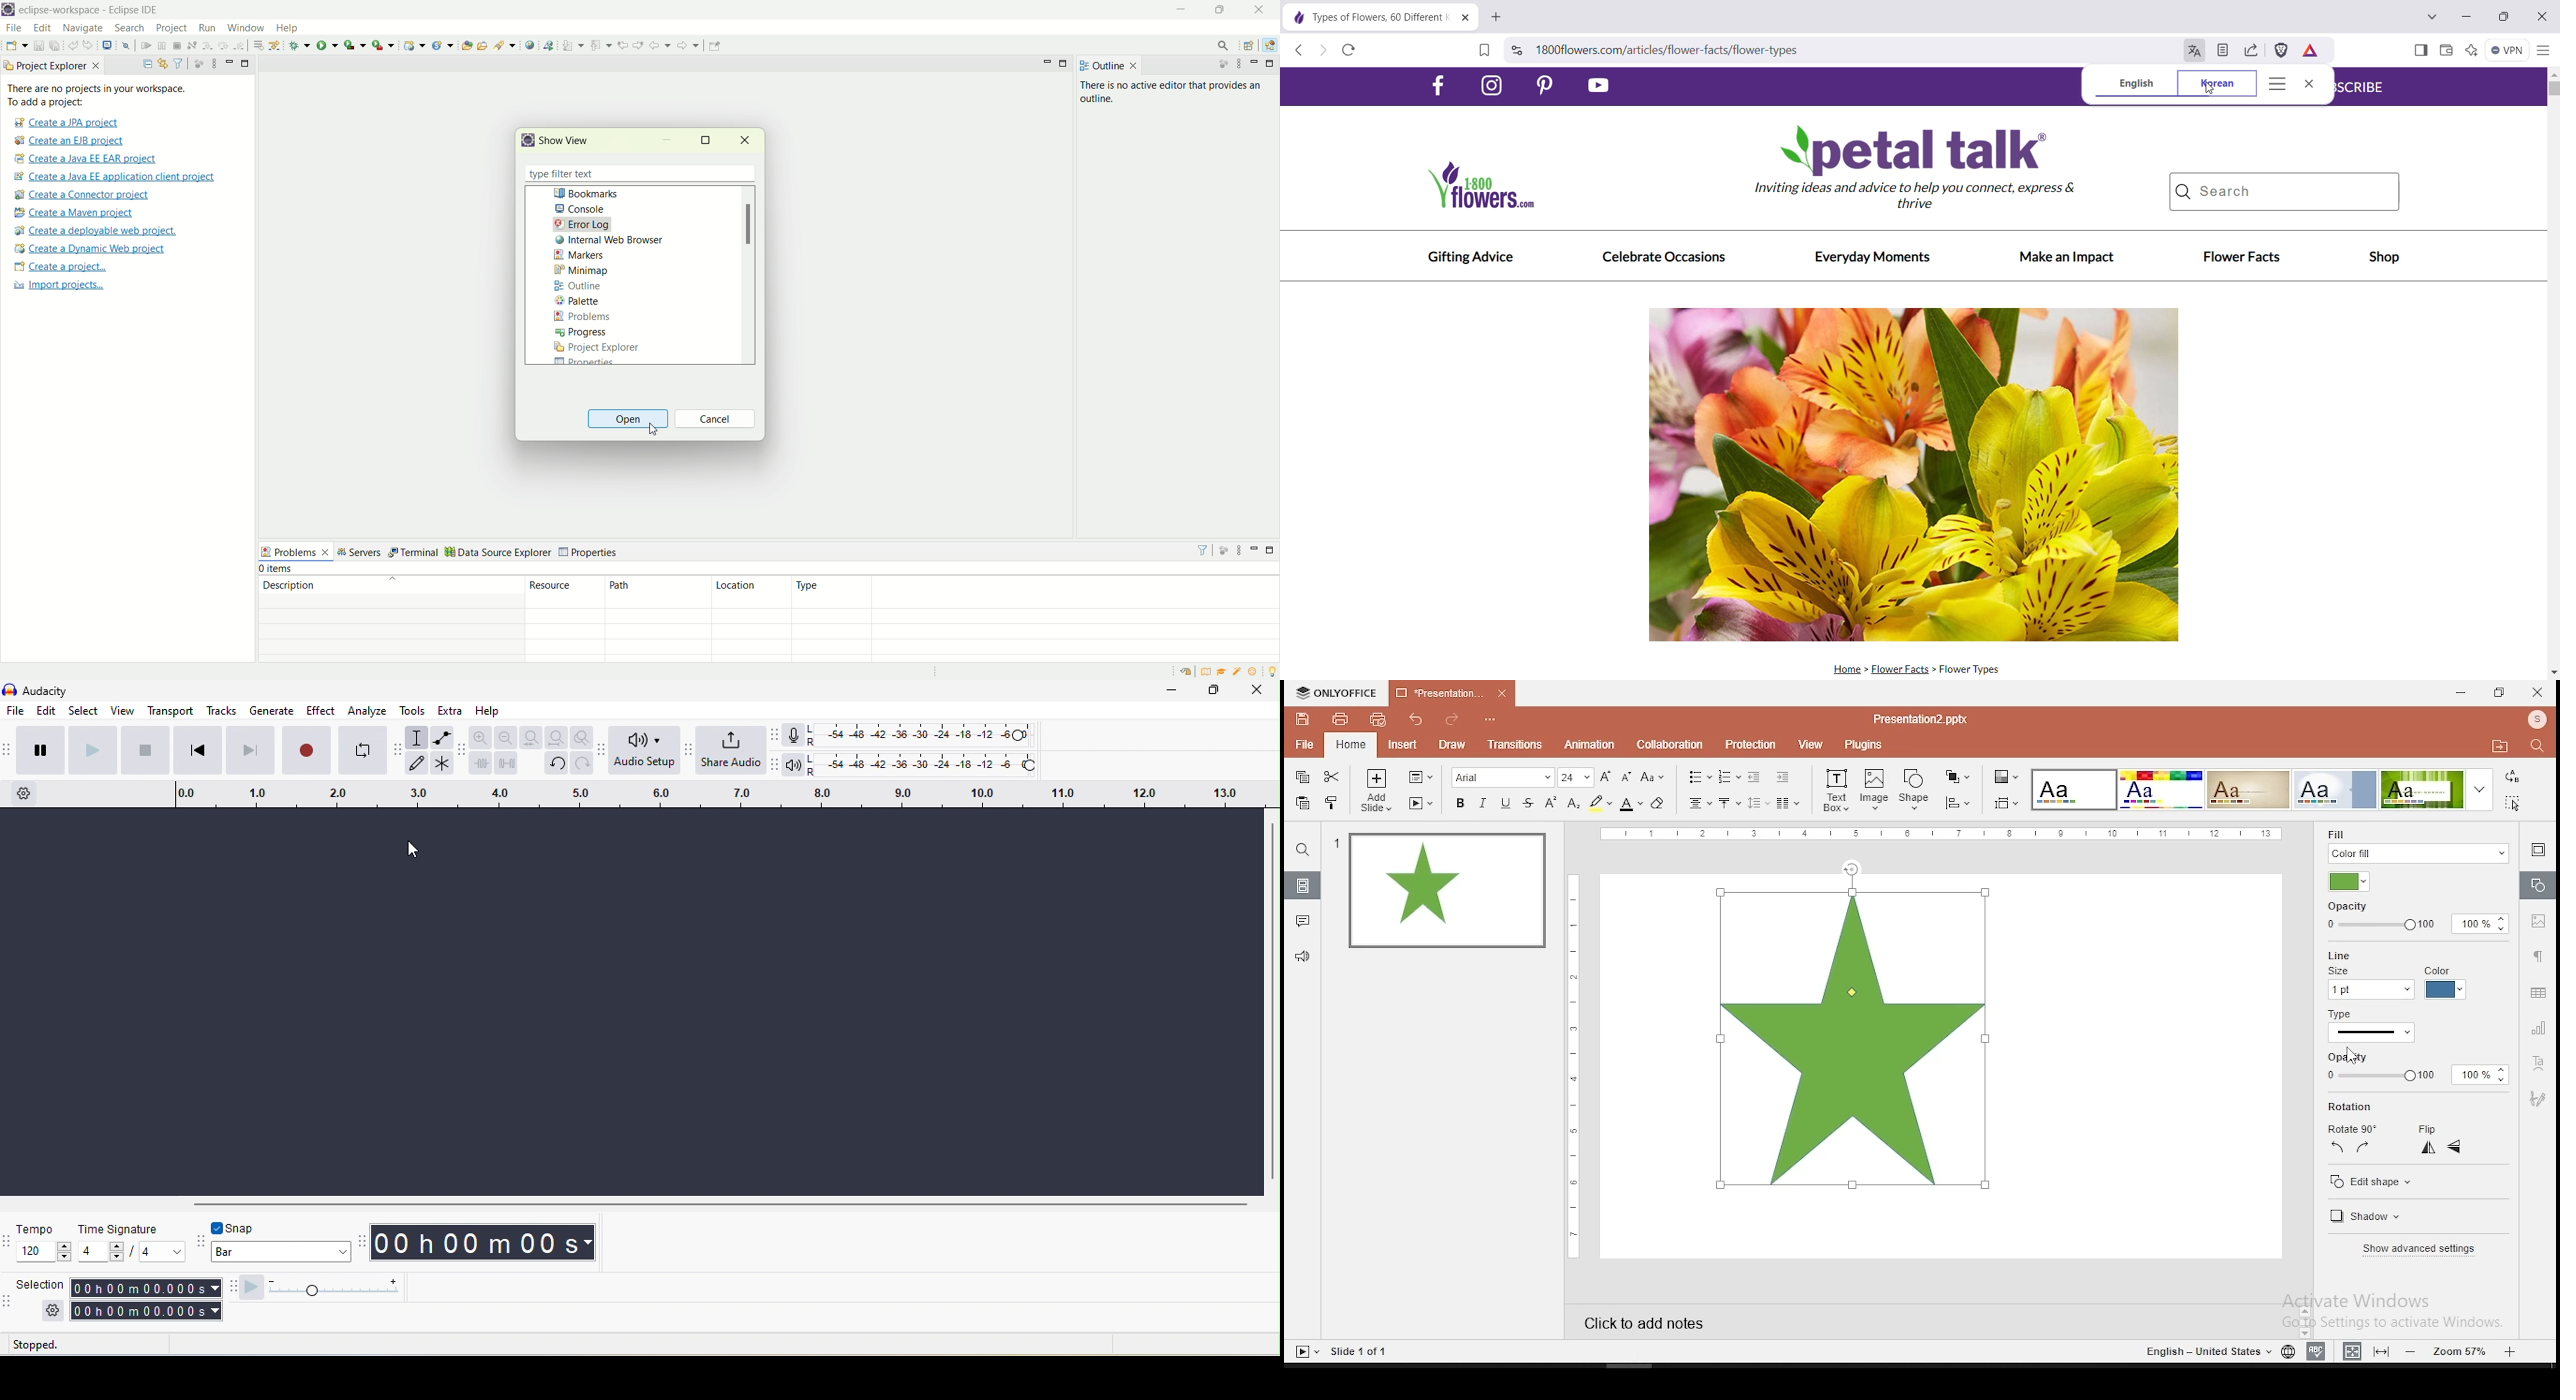  I want to click on tip of the day, so click(1271, 672).